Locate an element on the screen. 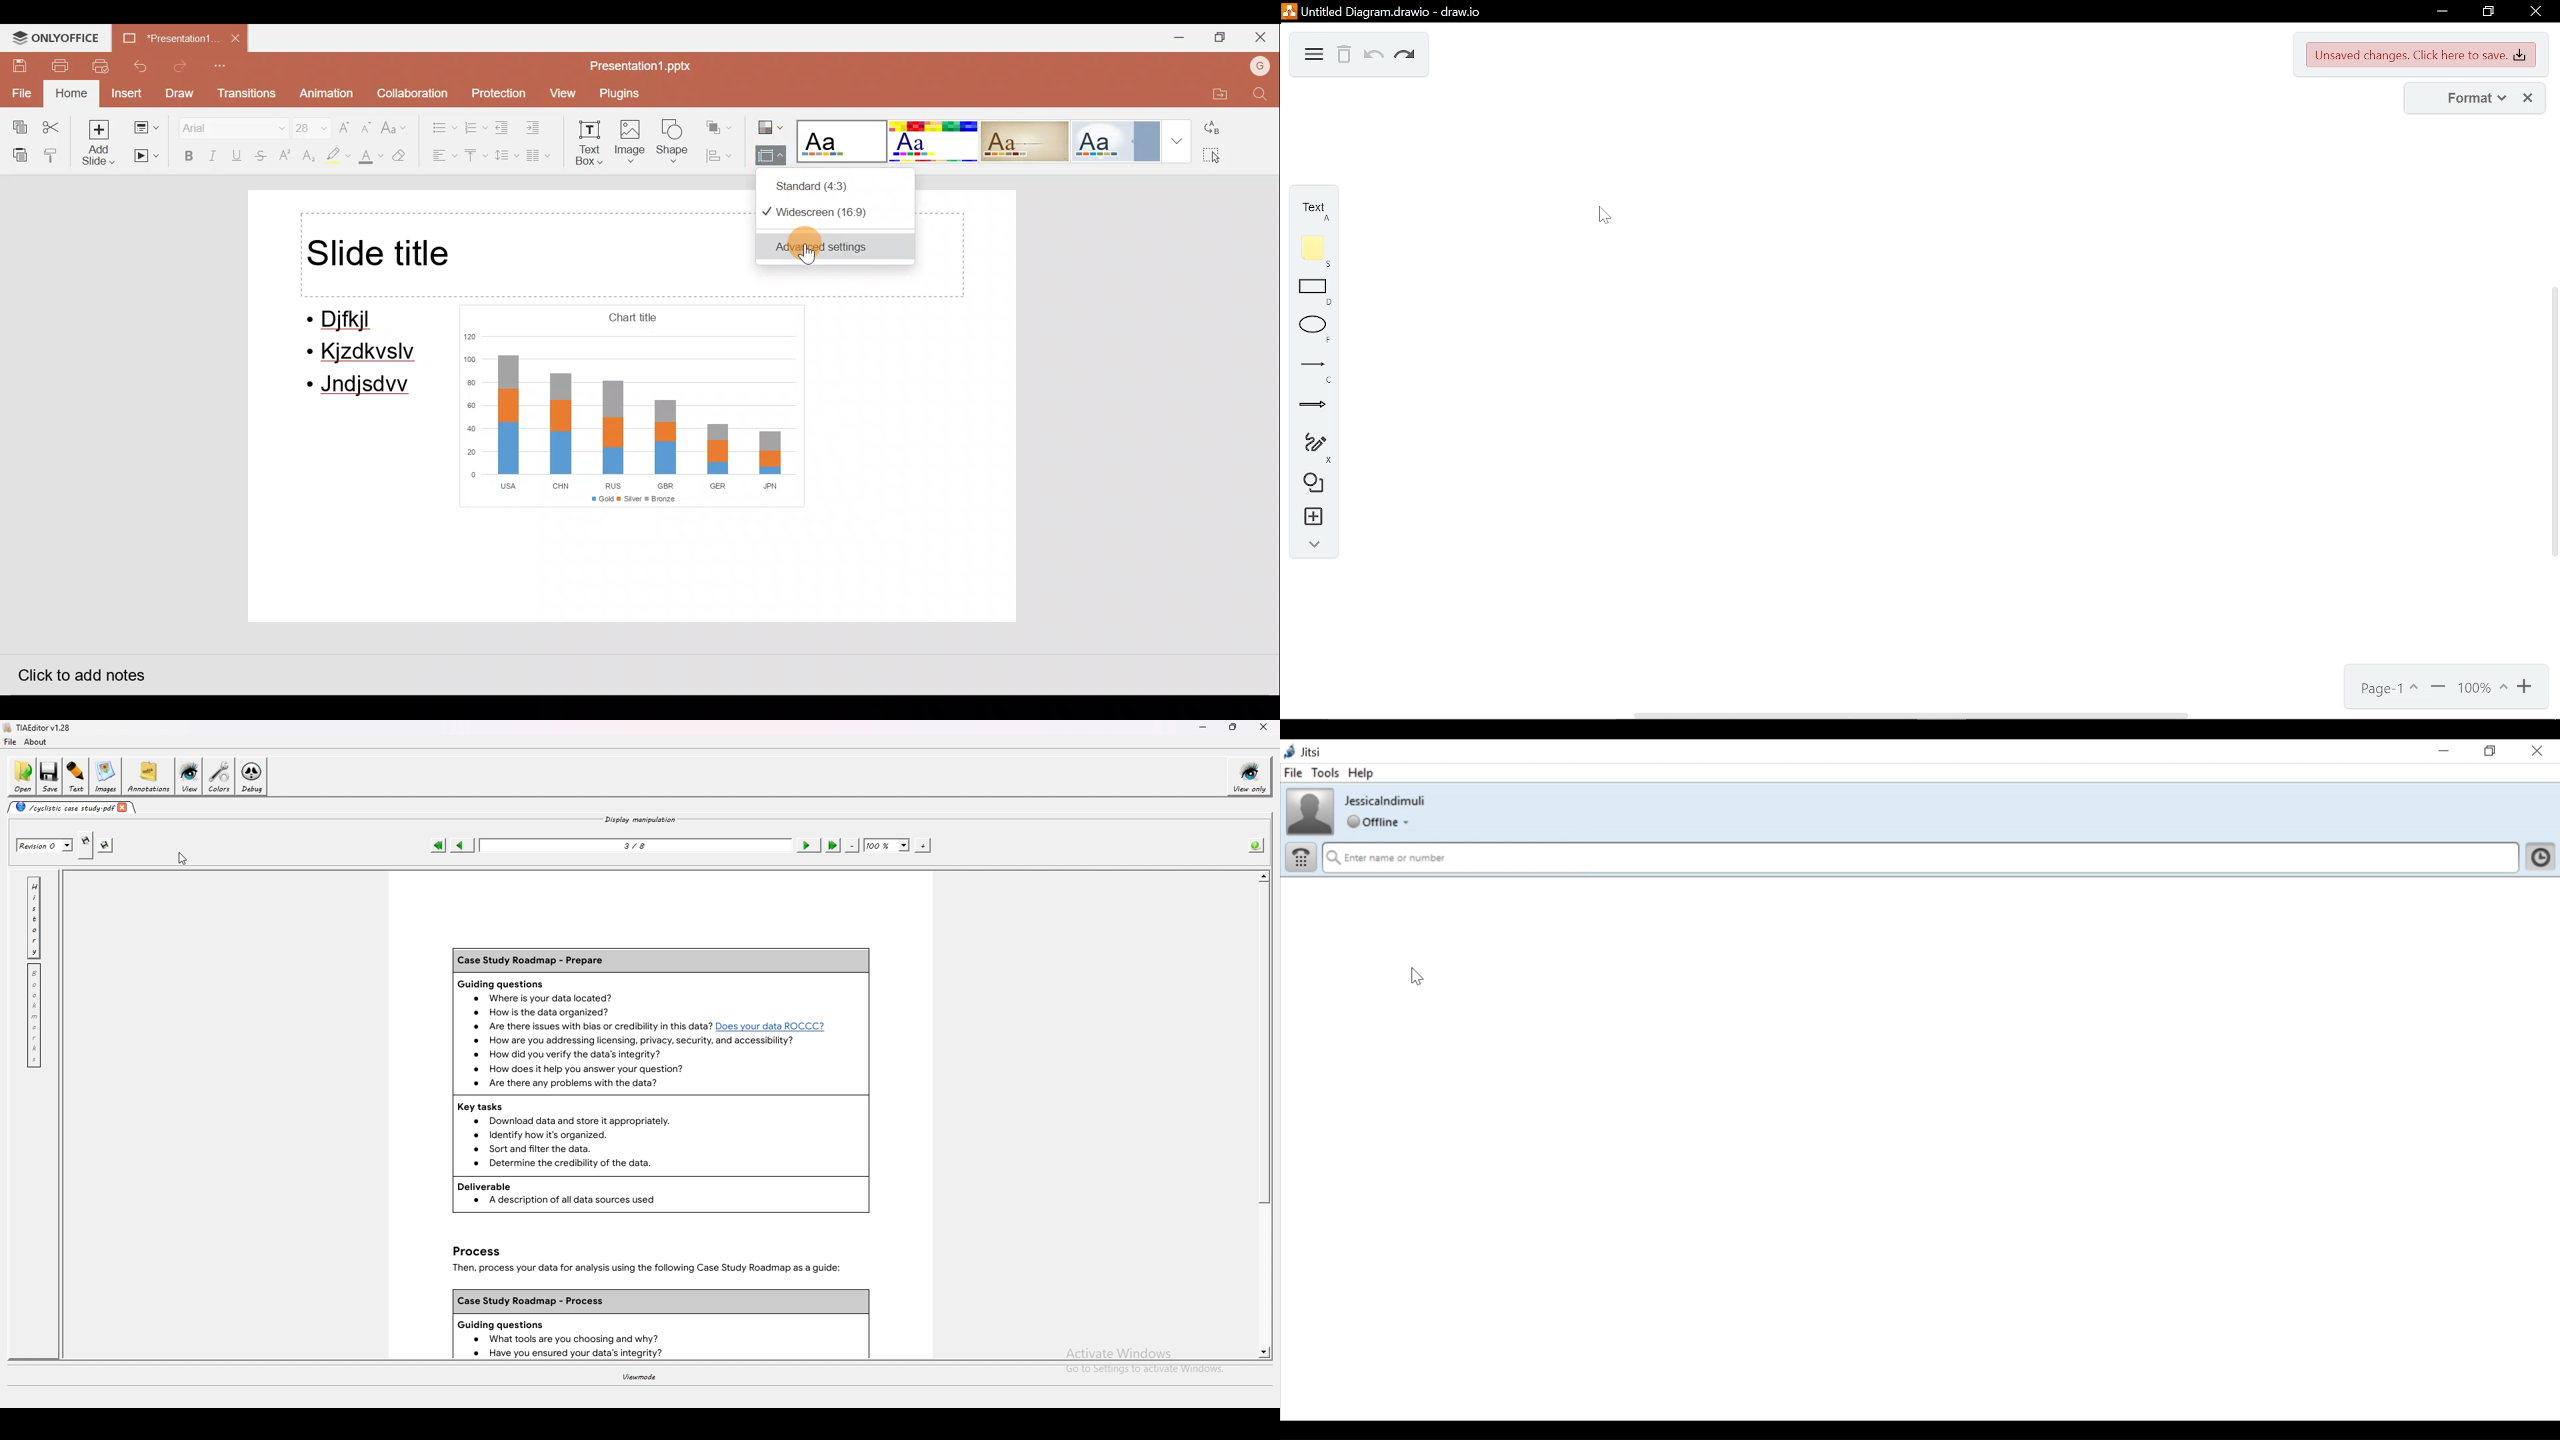  Plugins is located at coordinates (623, 93).